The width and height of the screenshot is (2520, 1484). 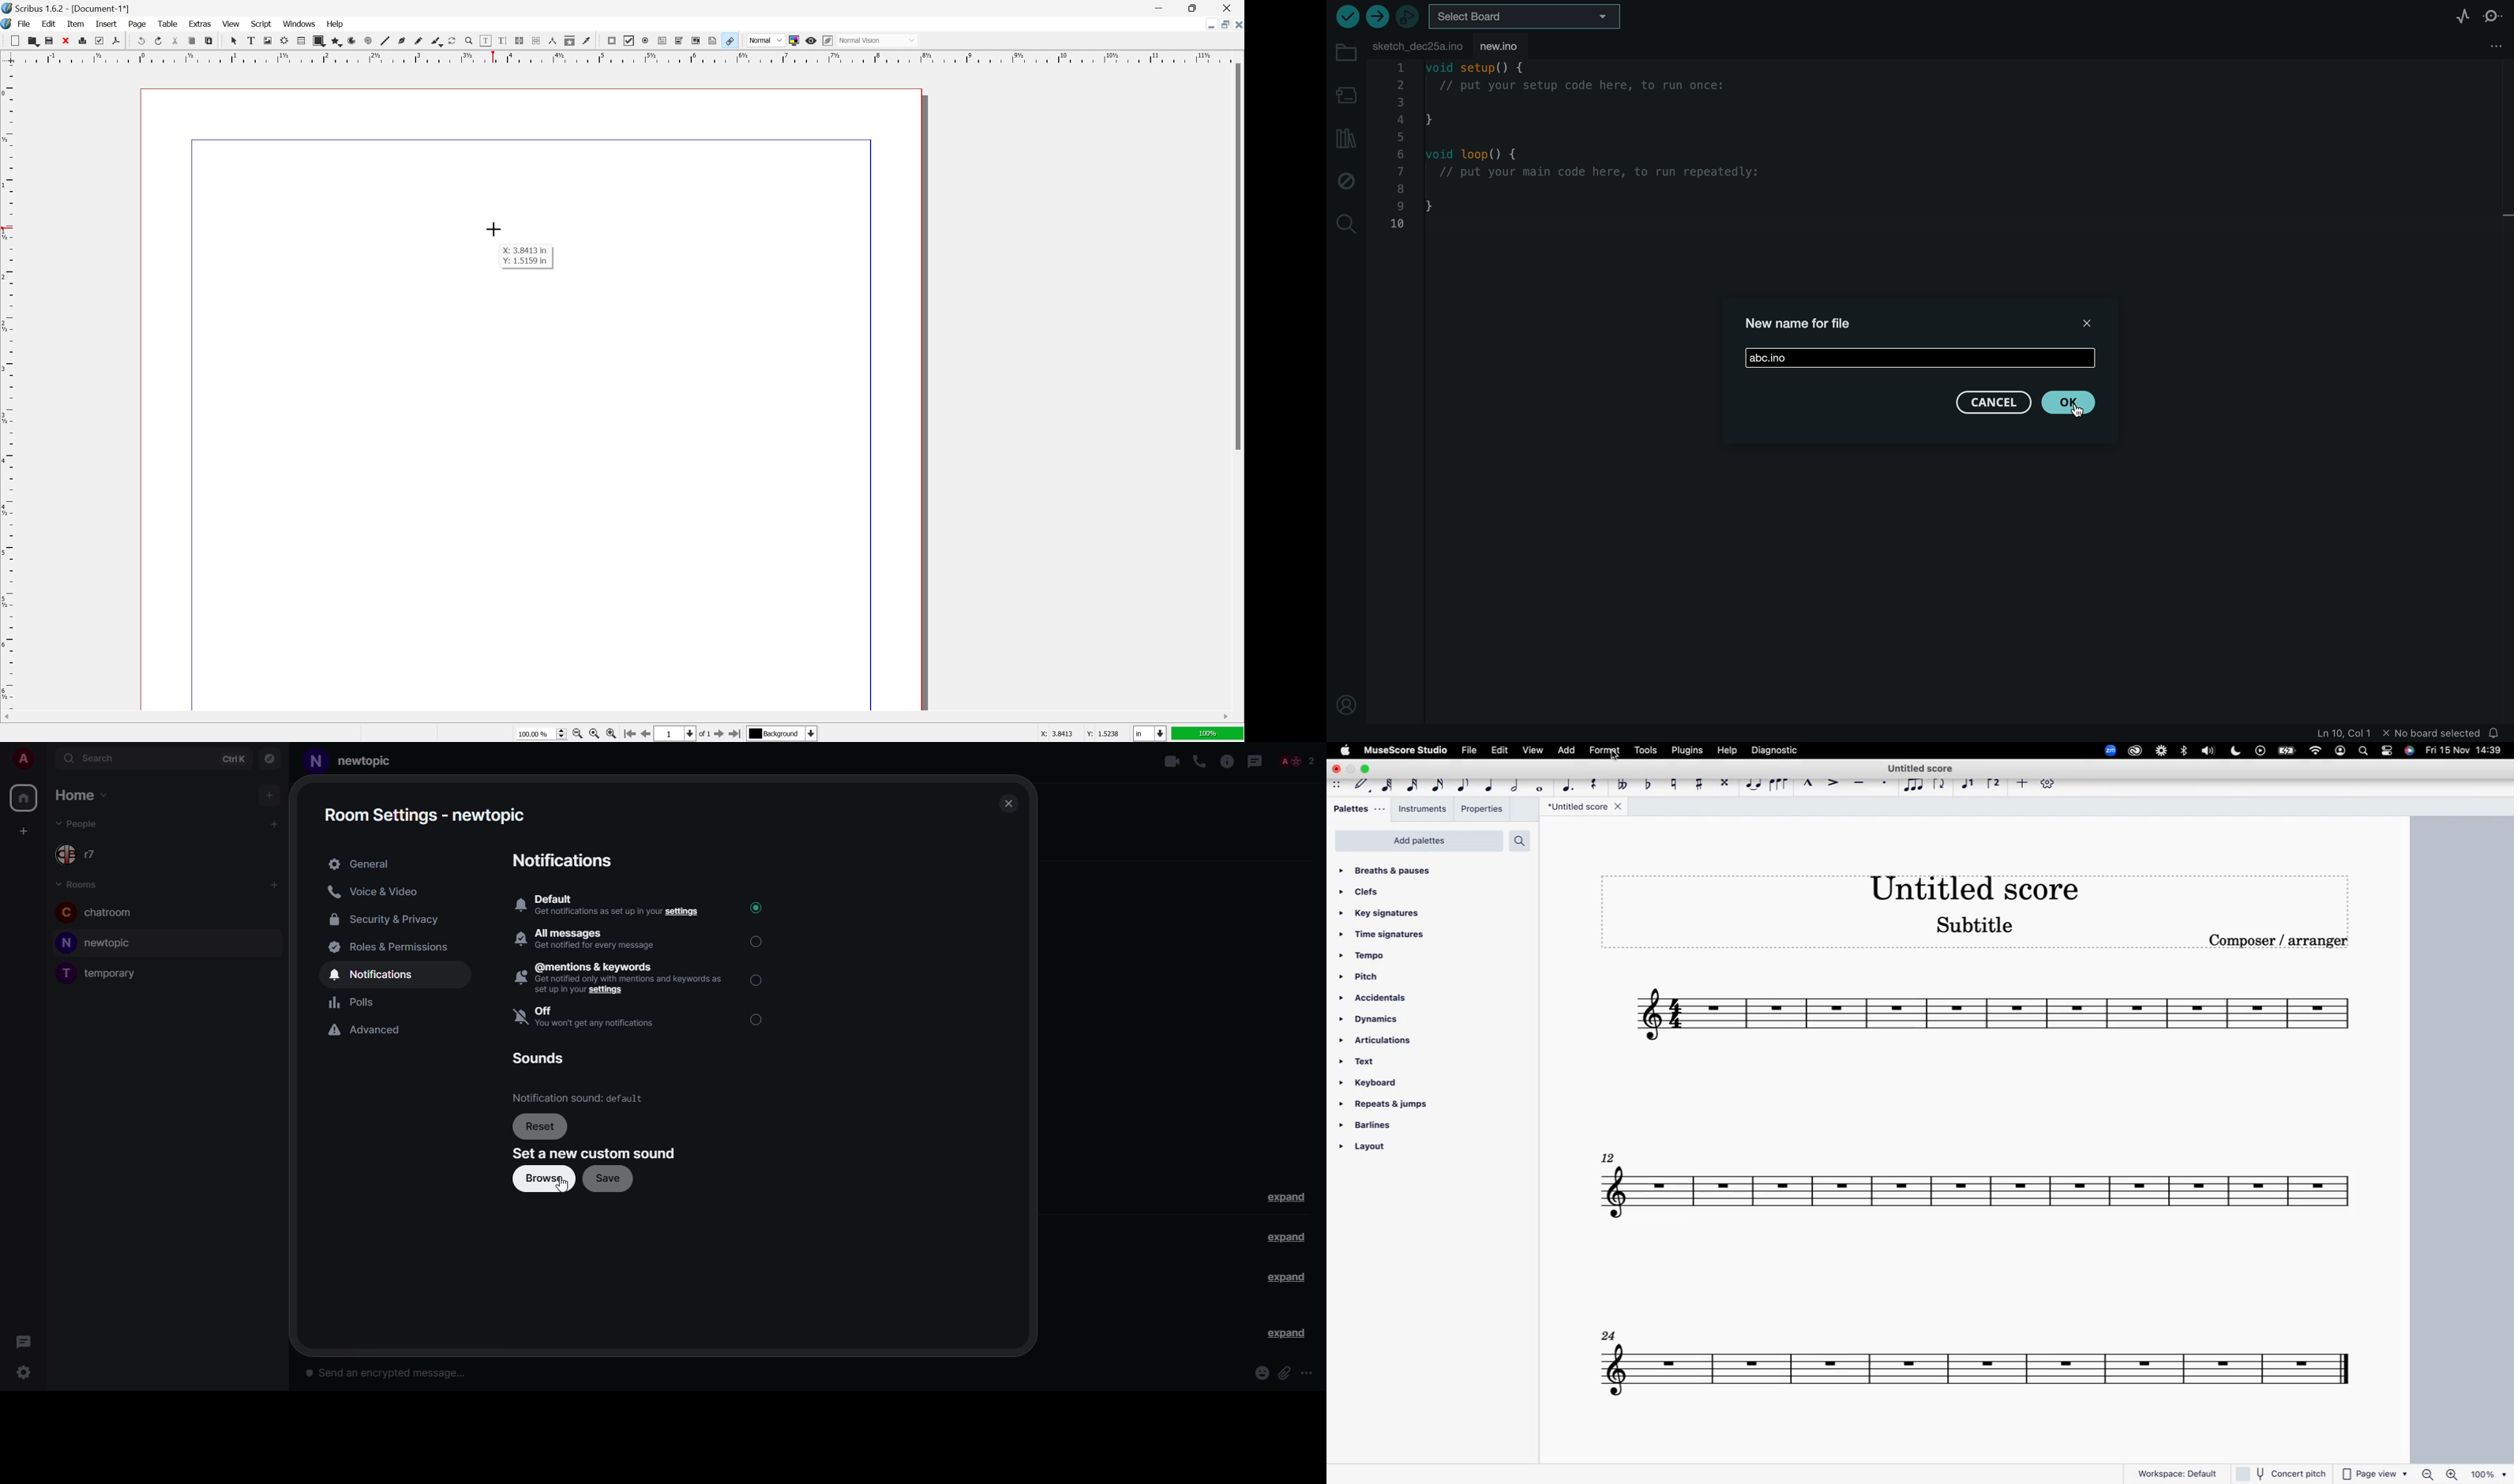 I want to click on expand, so click(x=1288, y=1197).